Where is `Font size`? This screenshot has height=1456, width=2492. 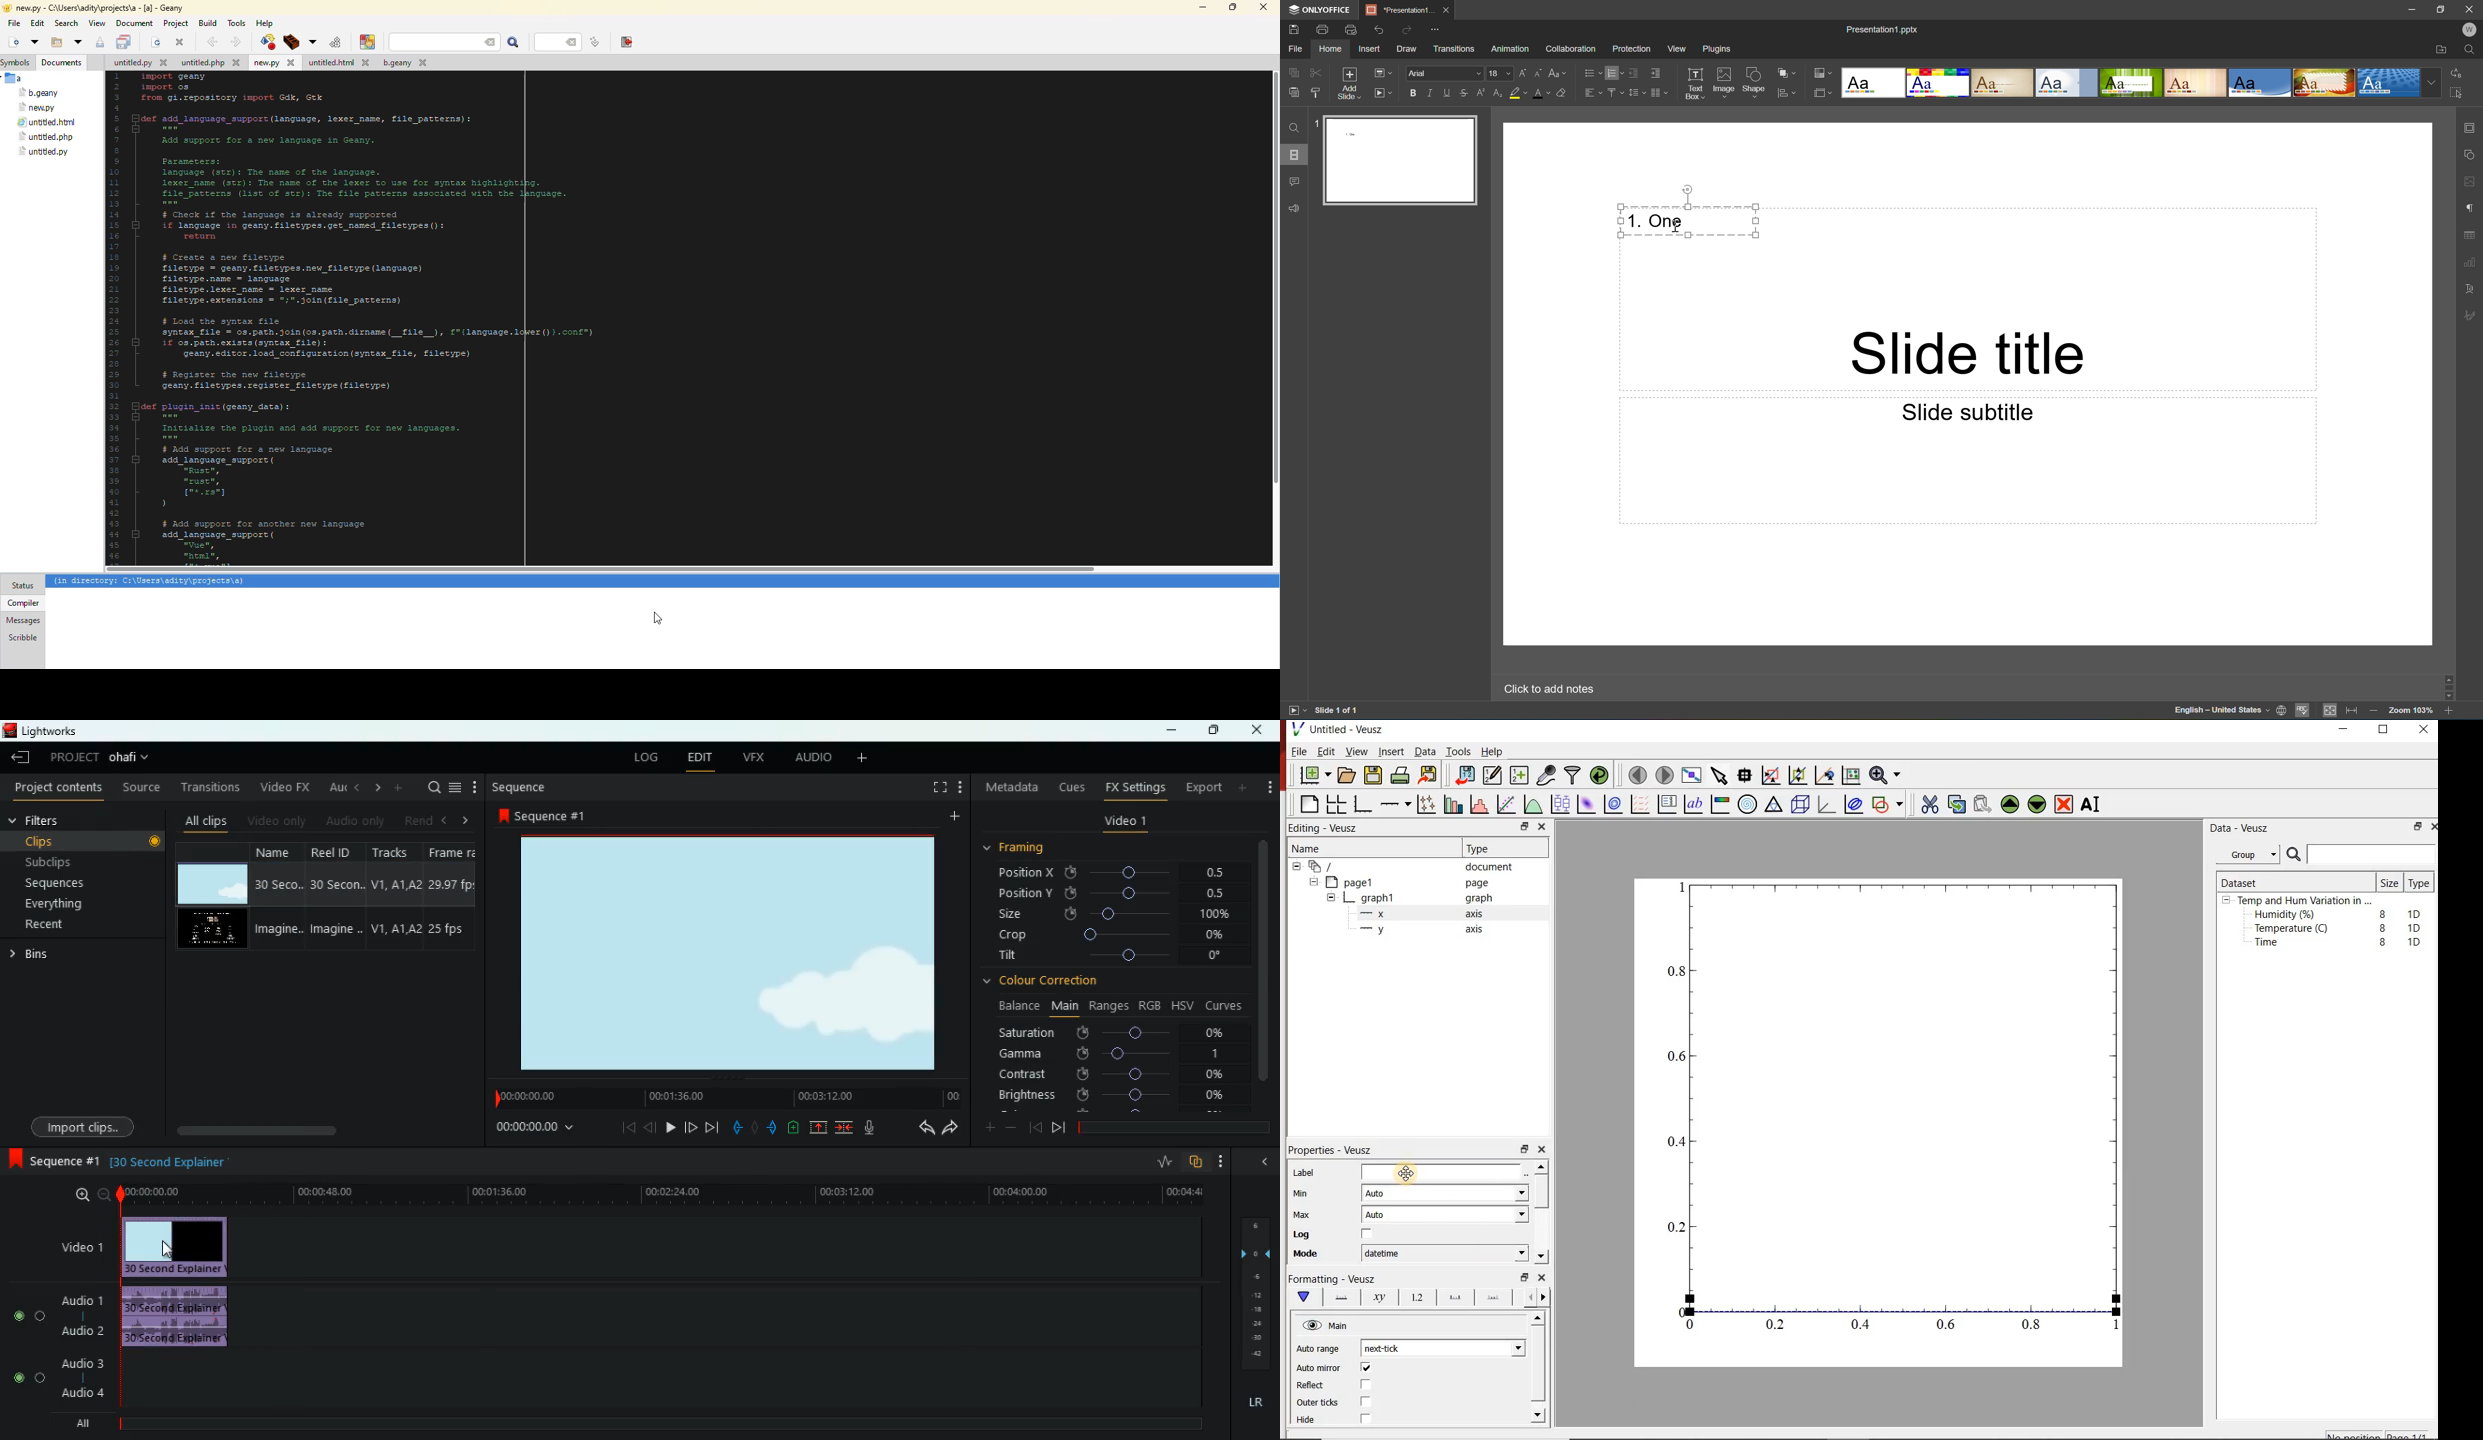 Font size is located at coordinates (1501, 74).